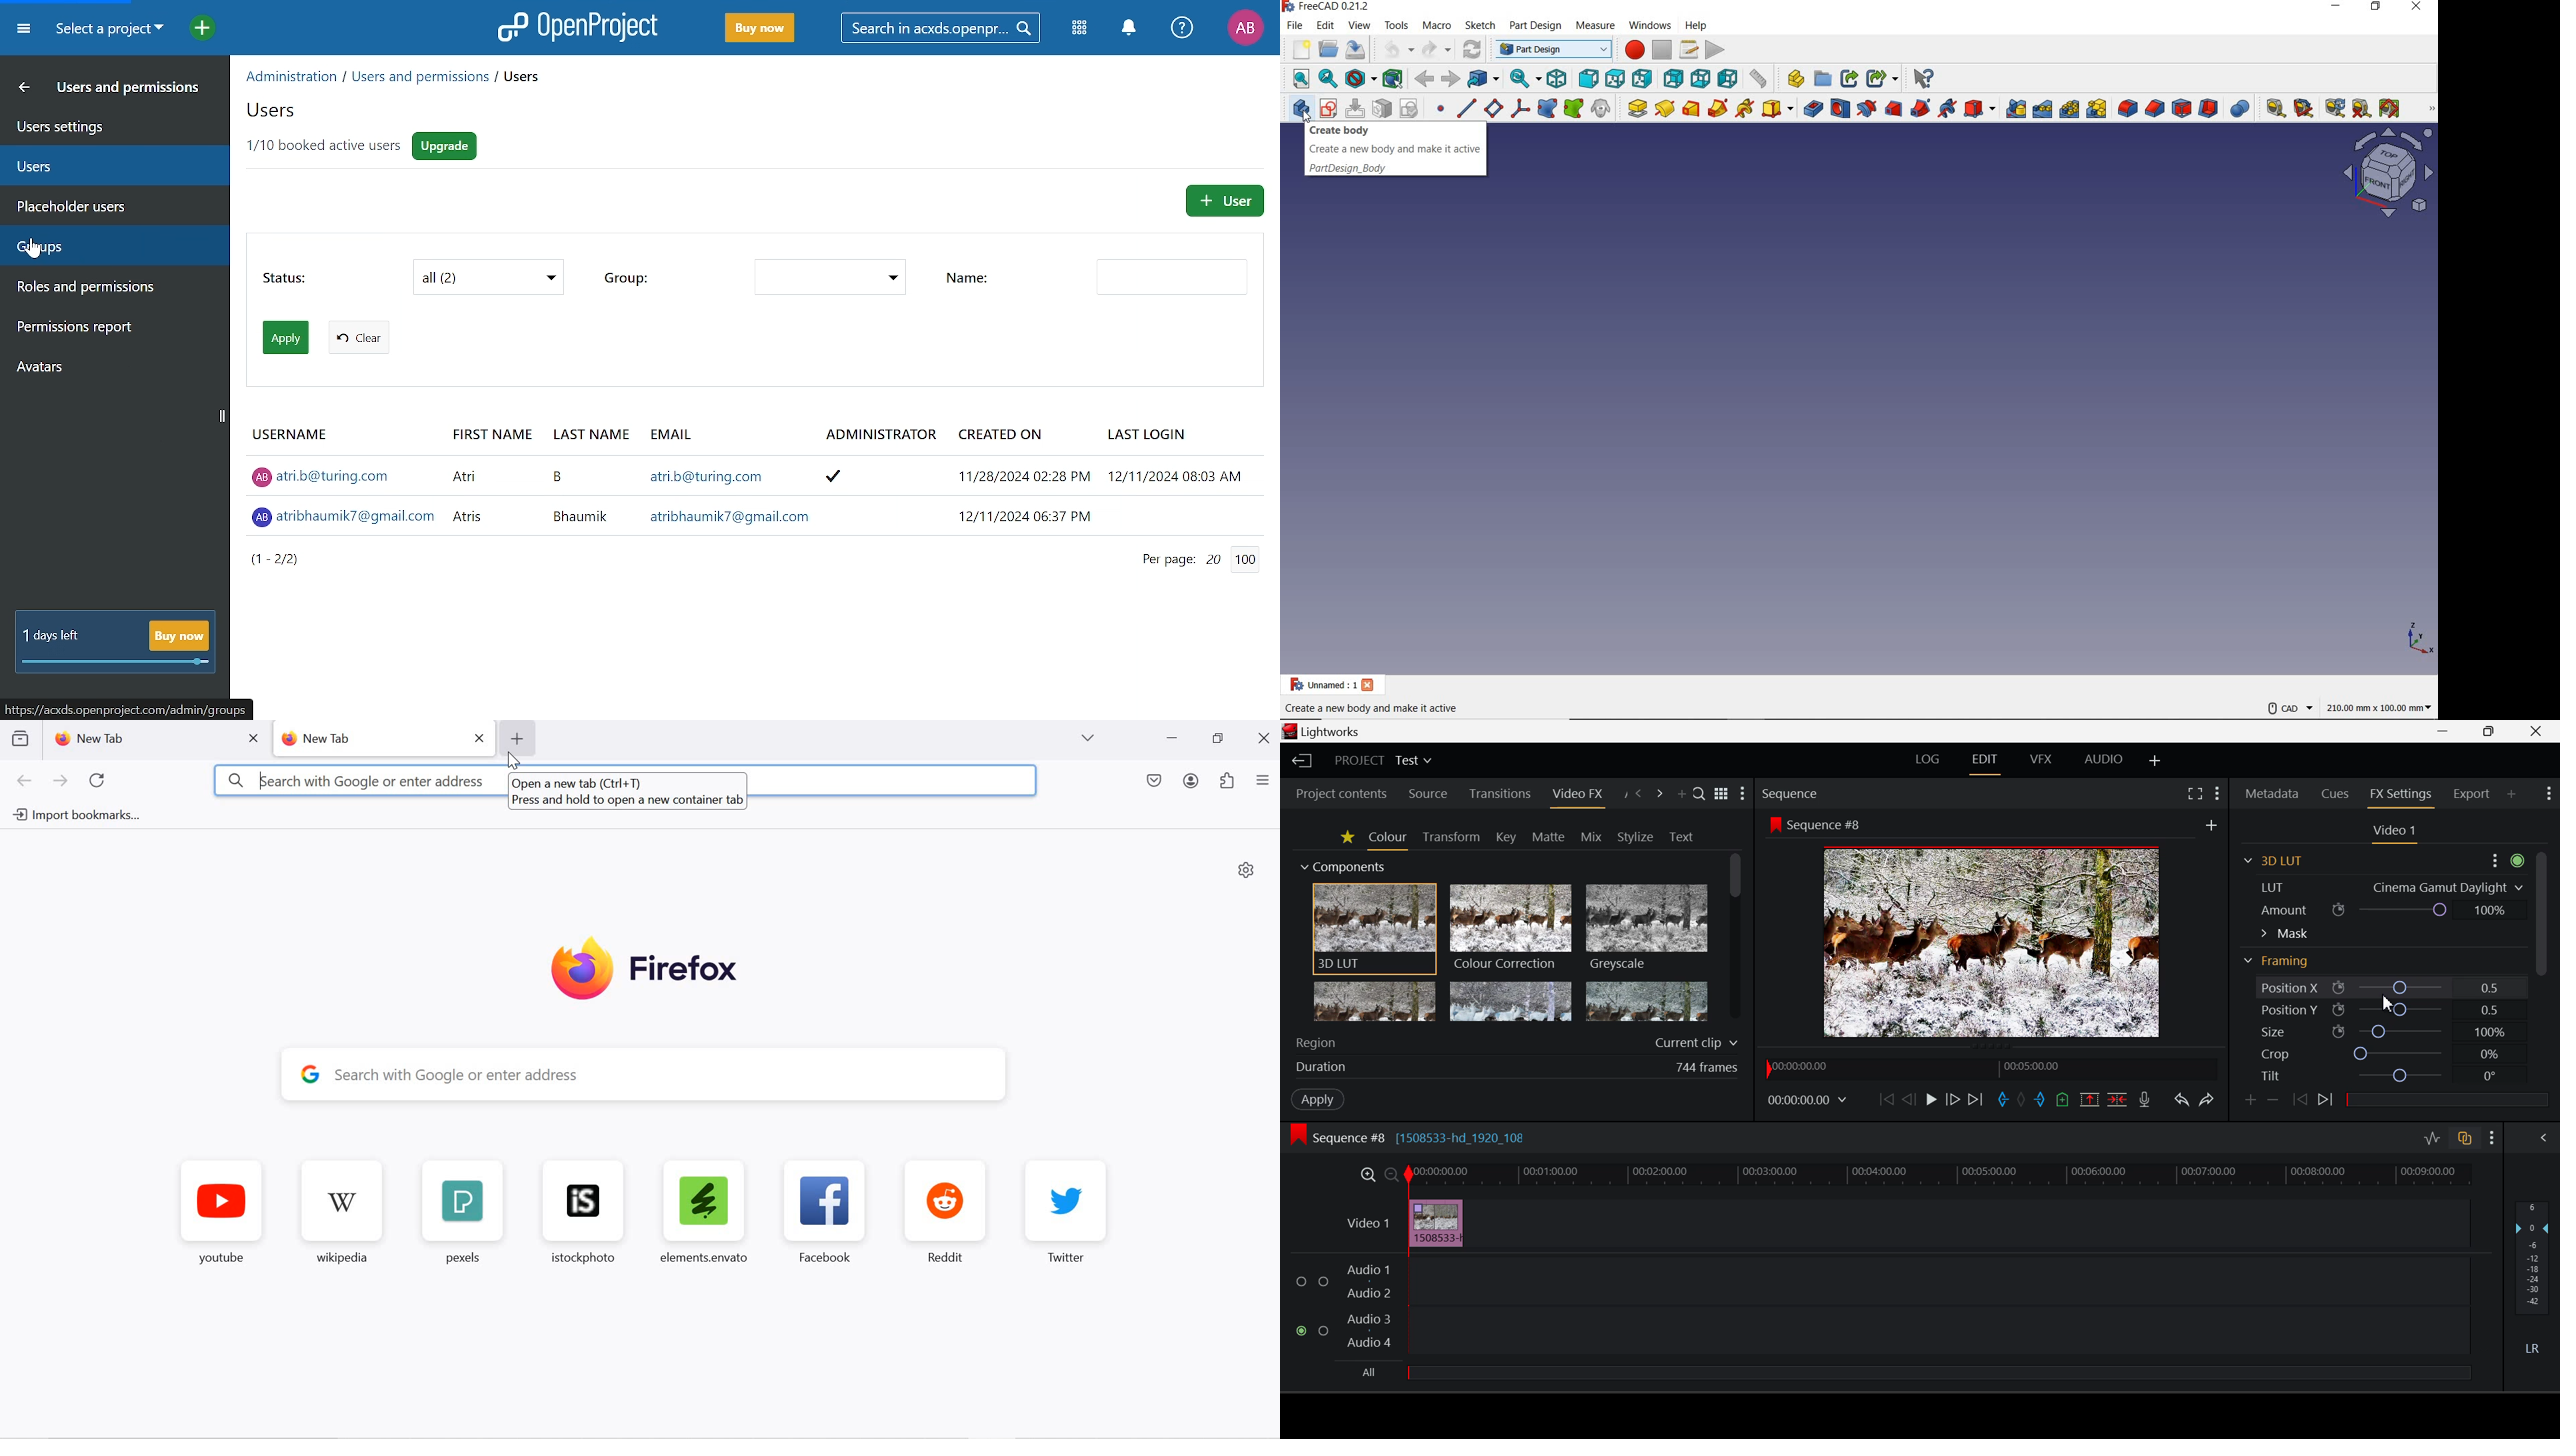  Describe the element at coordinates (1501, 794) in the screenshot. I see `Transitions` at that location.